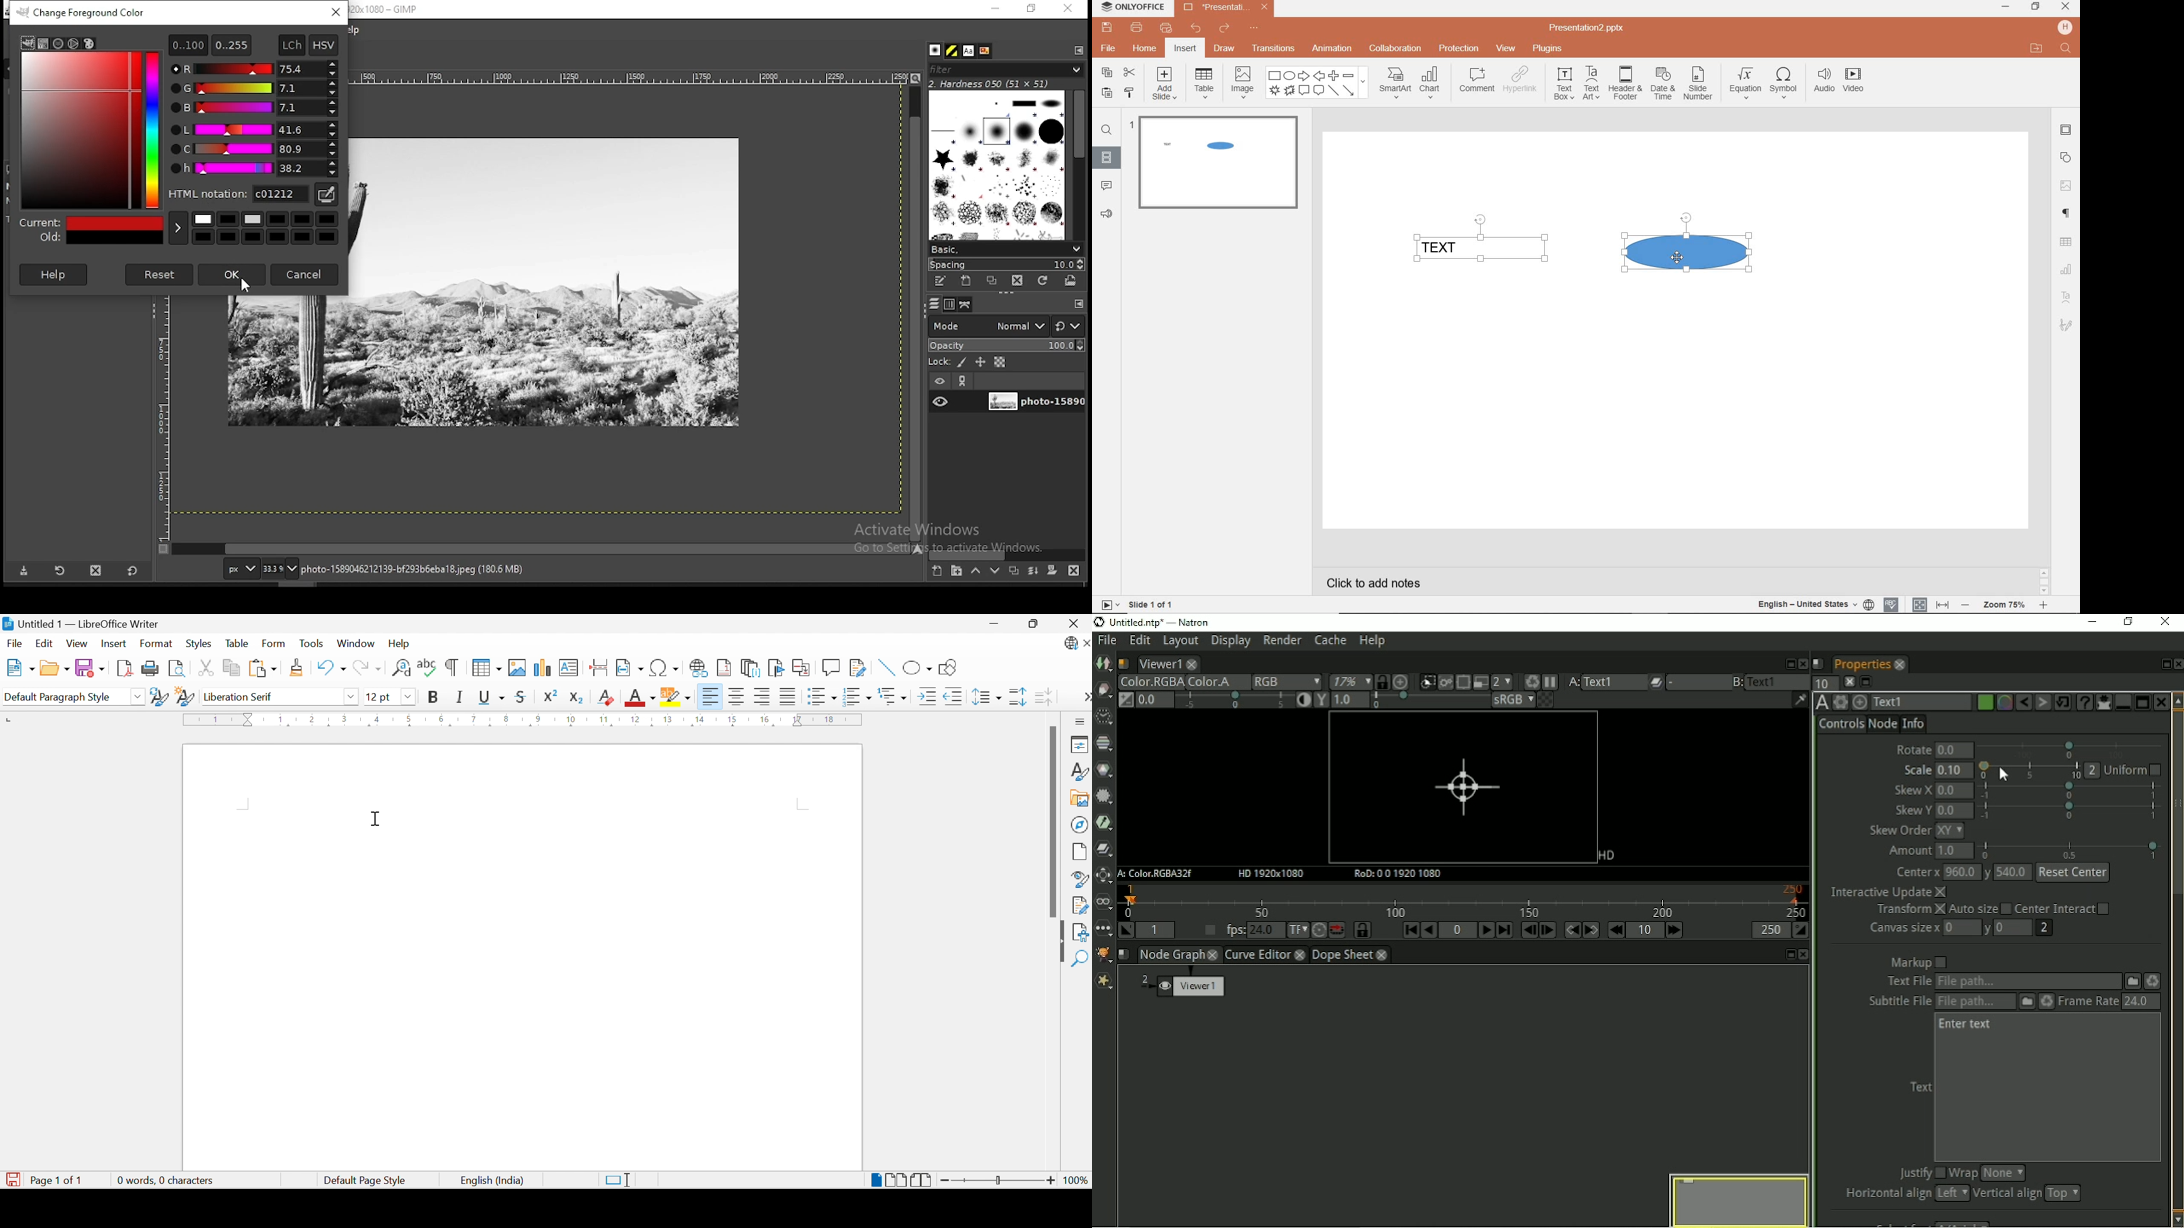  What do you see at coordinates (1011, 84) in the screenshot?
I see `hardness 050` at bounding box center [1011, 84].